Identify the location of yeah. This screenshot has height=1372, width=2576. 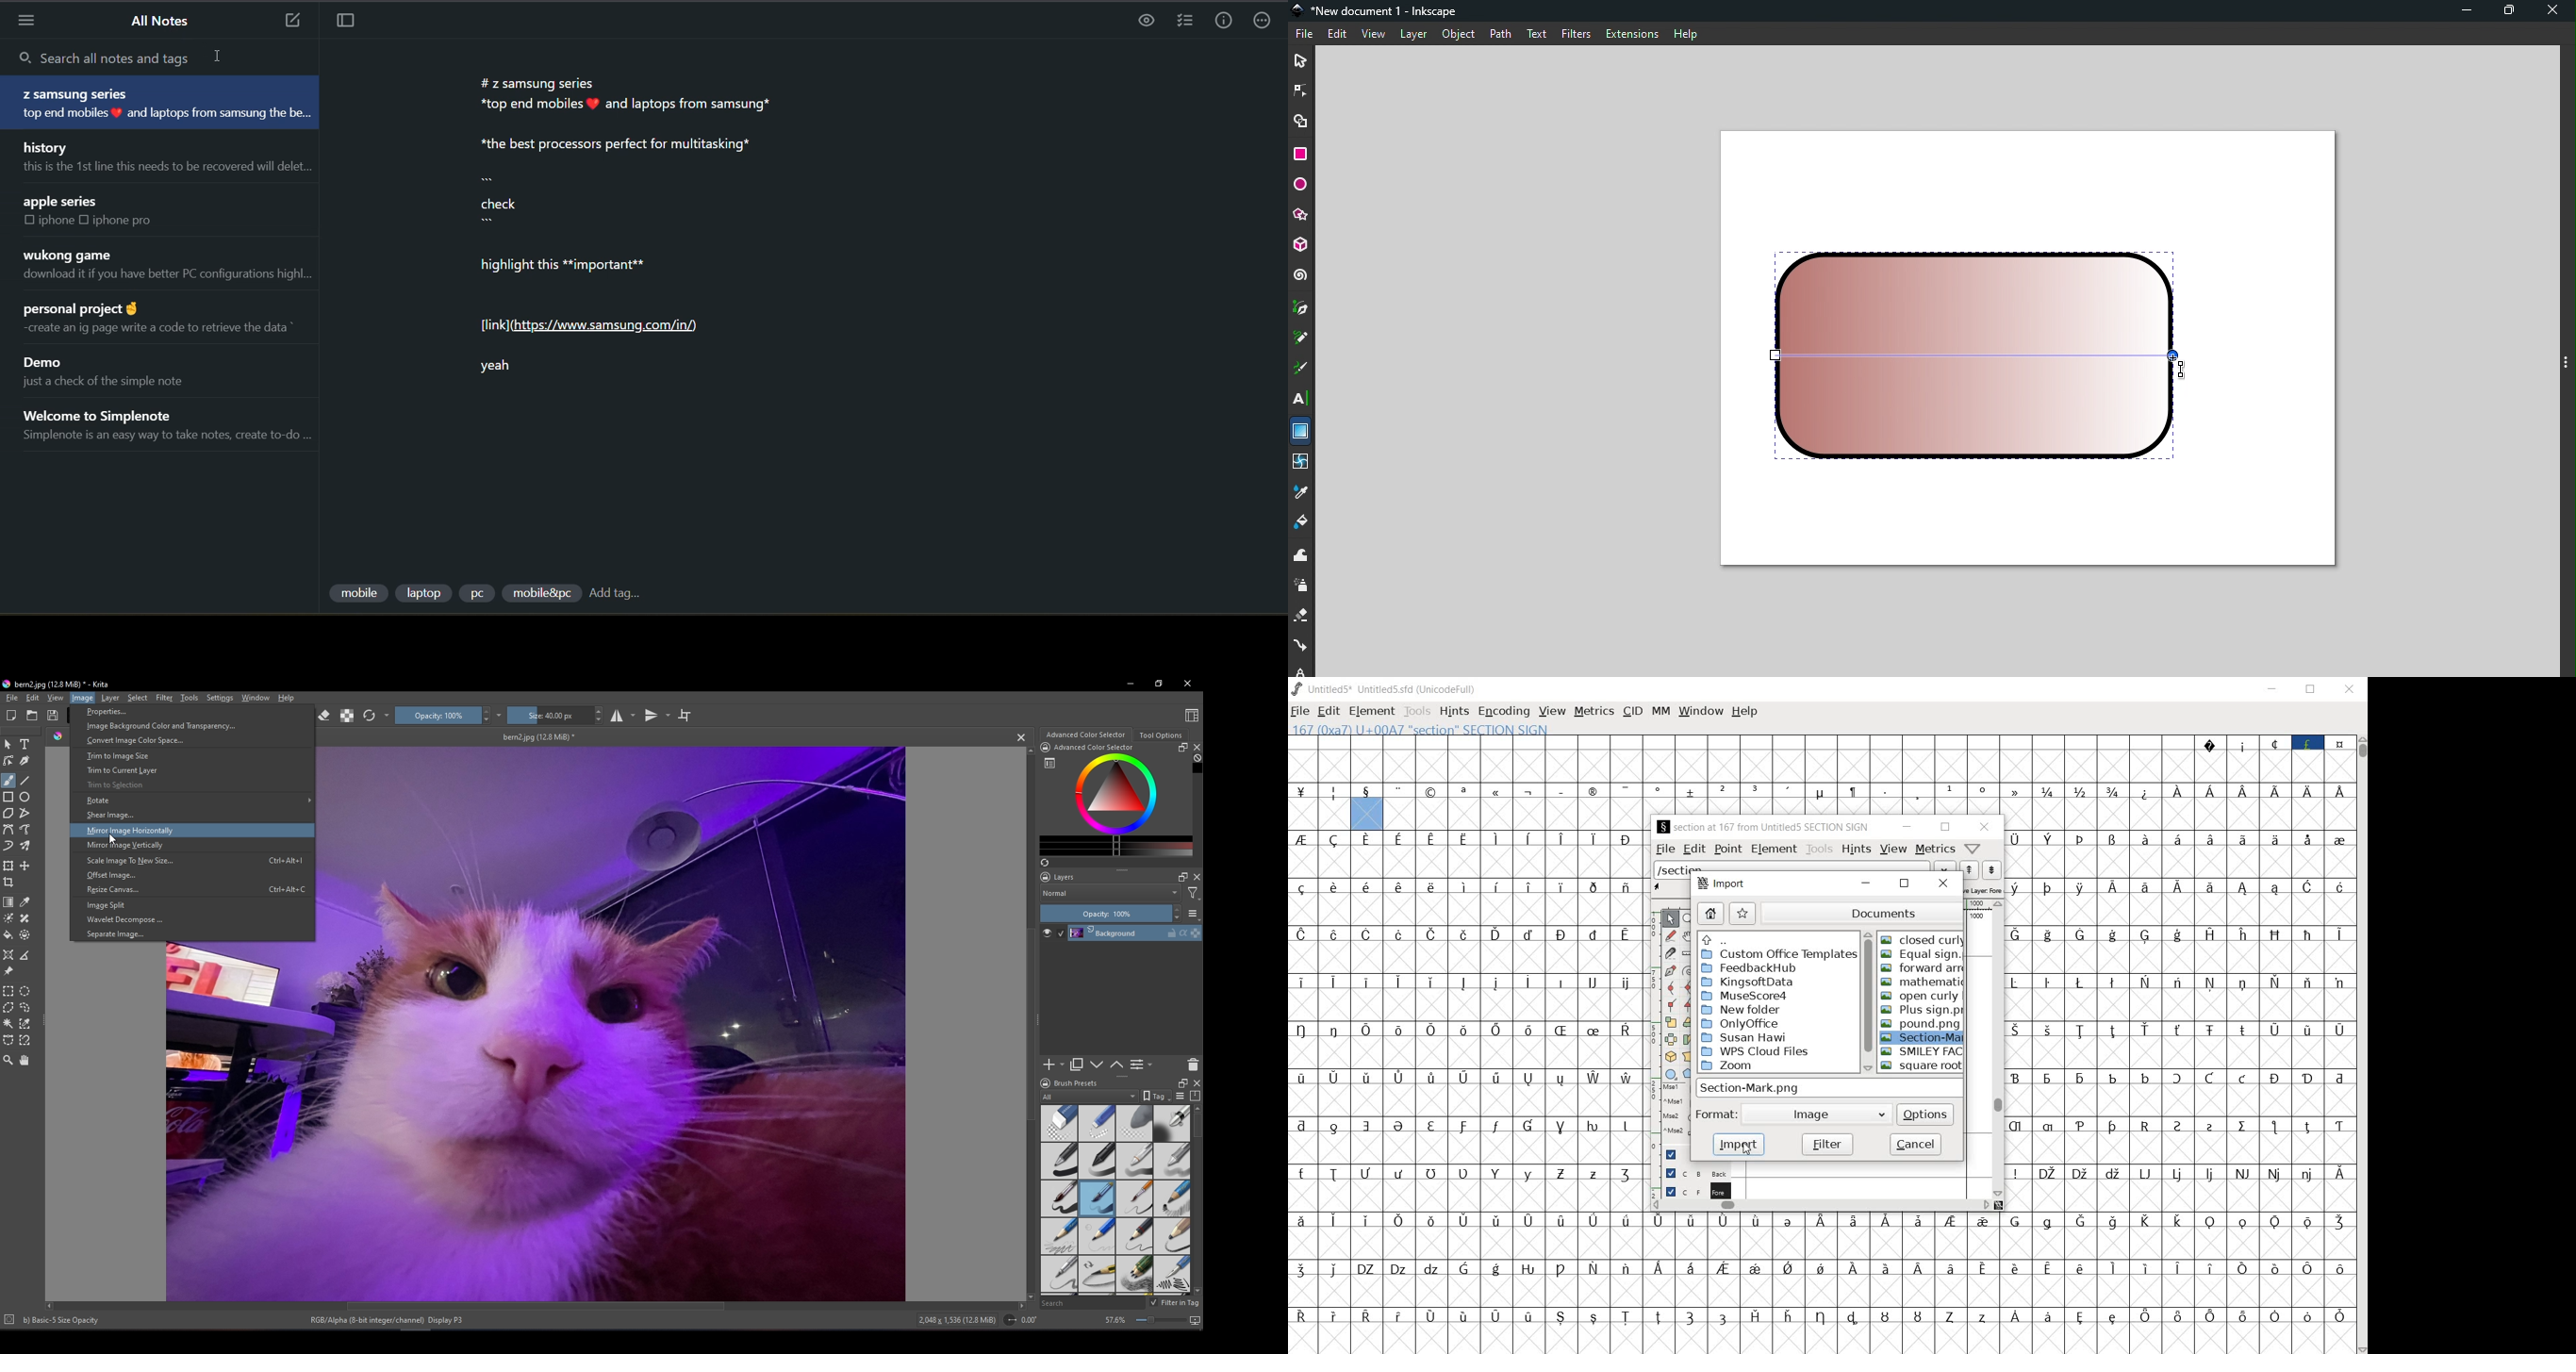
(516, 373).